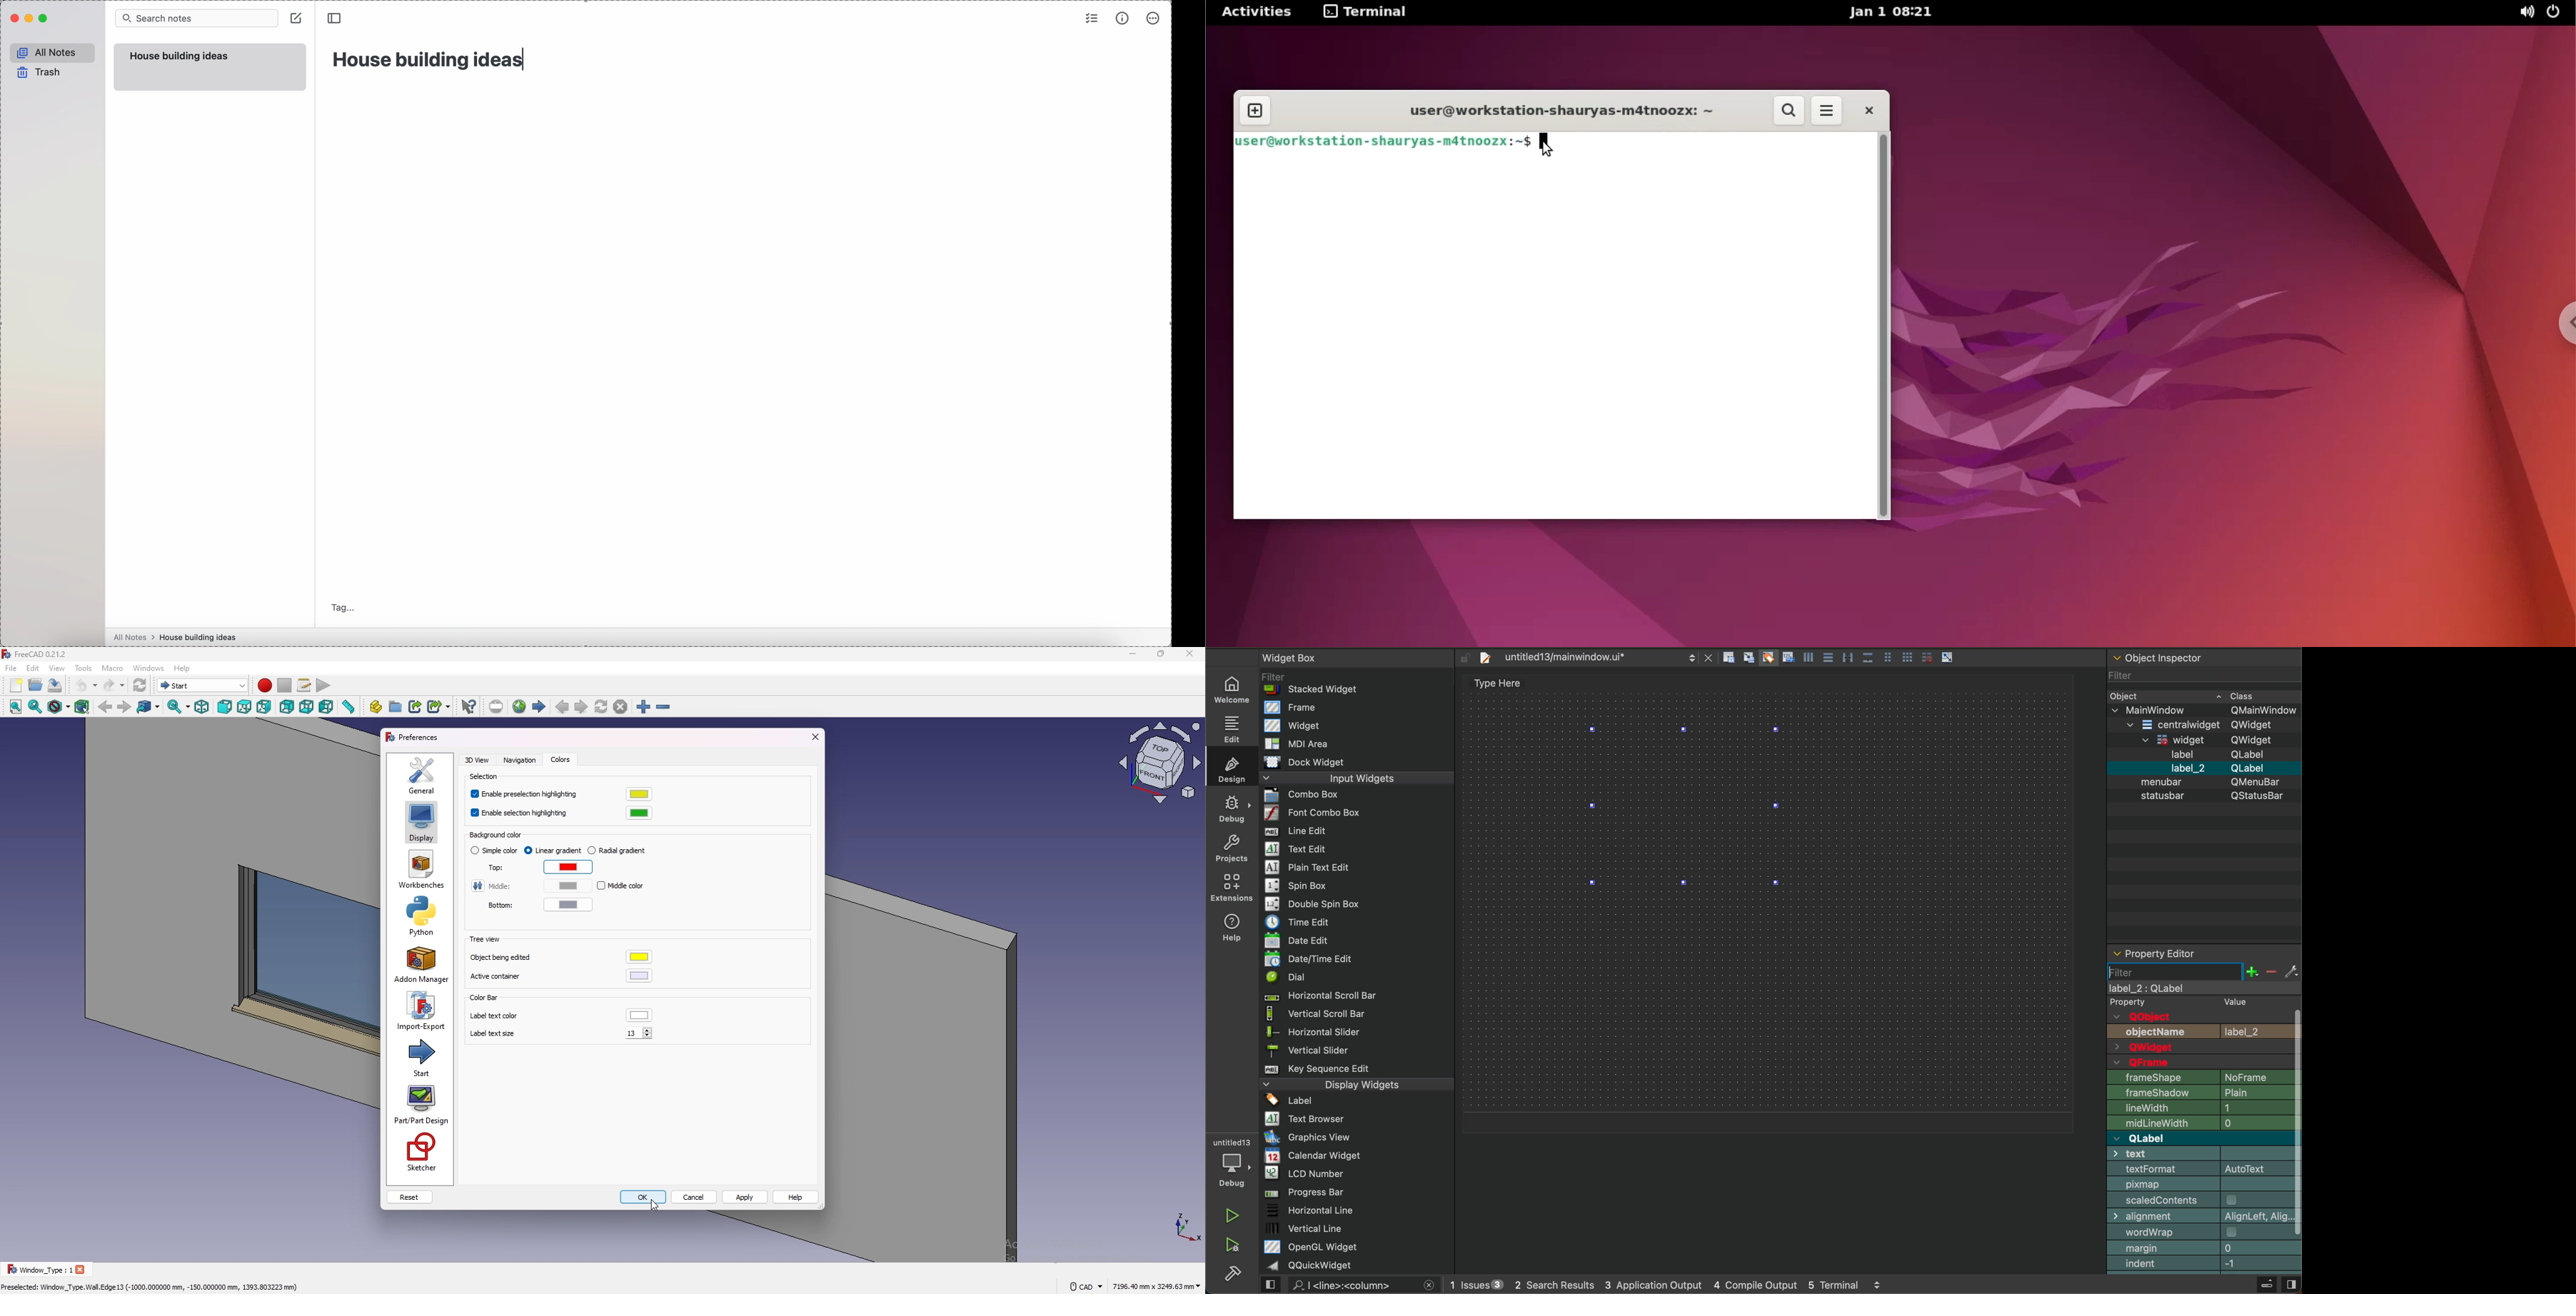  Describe the element at coordinates (38, 1270) in the screenshot. I see `Window _Type : 1` at that location.